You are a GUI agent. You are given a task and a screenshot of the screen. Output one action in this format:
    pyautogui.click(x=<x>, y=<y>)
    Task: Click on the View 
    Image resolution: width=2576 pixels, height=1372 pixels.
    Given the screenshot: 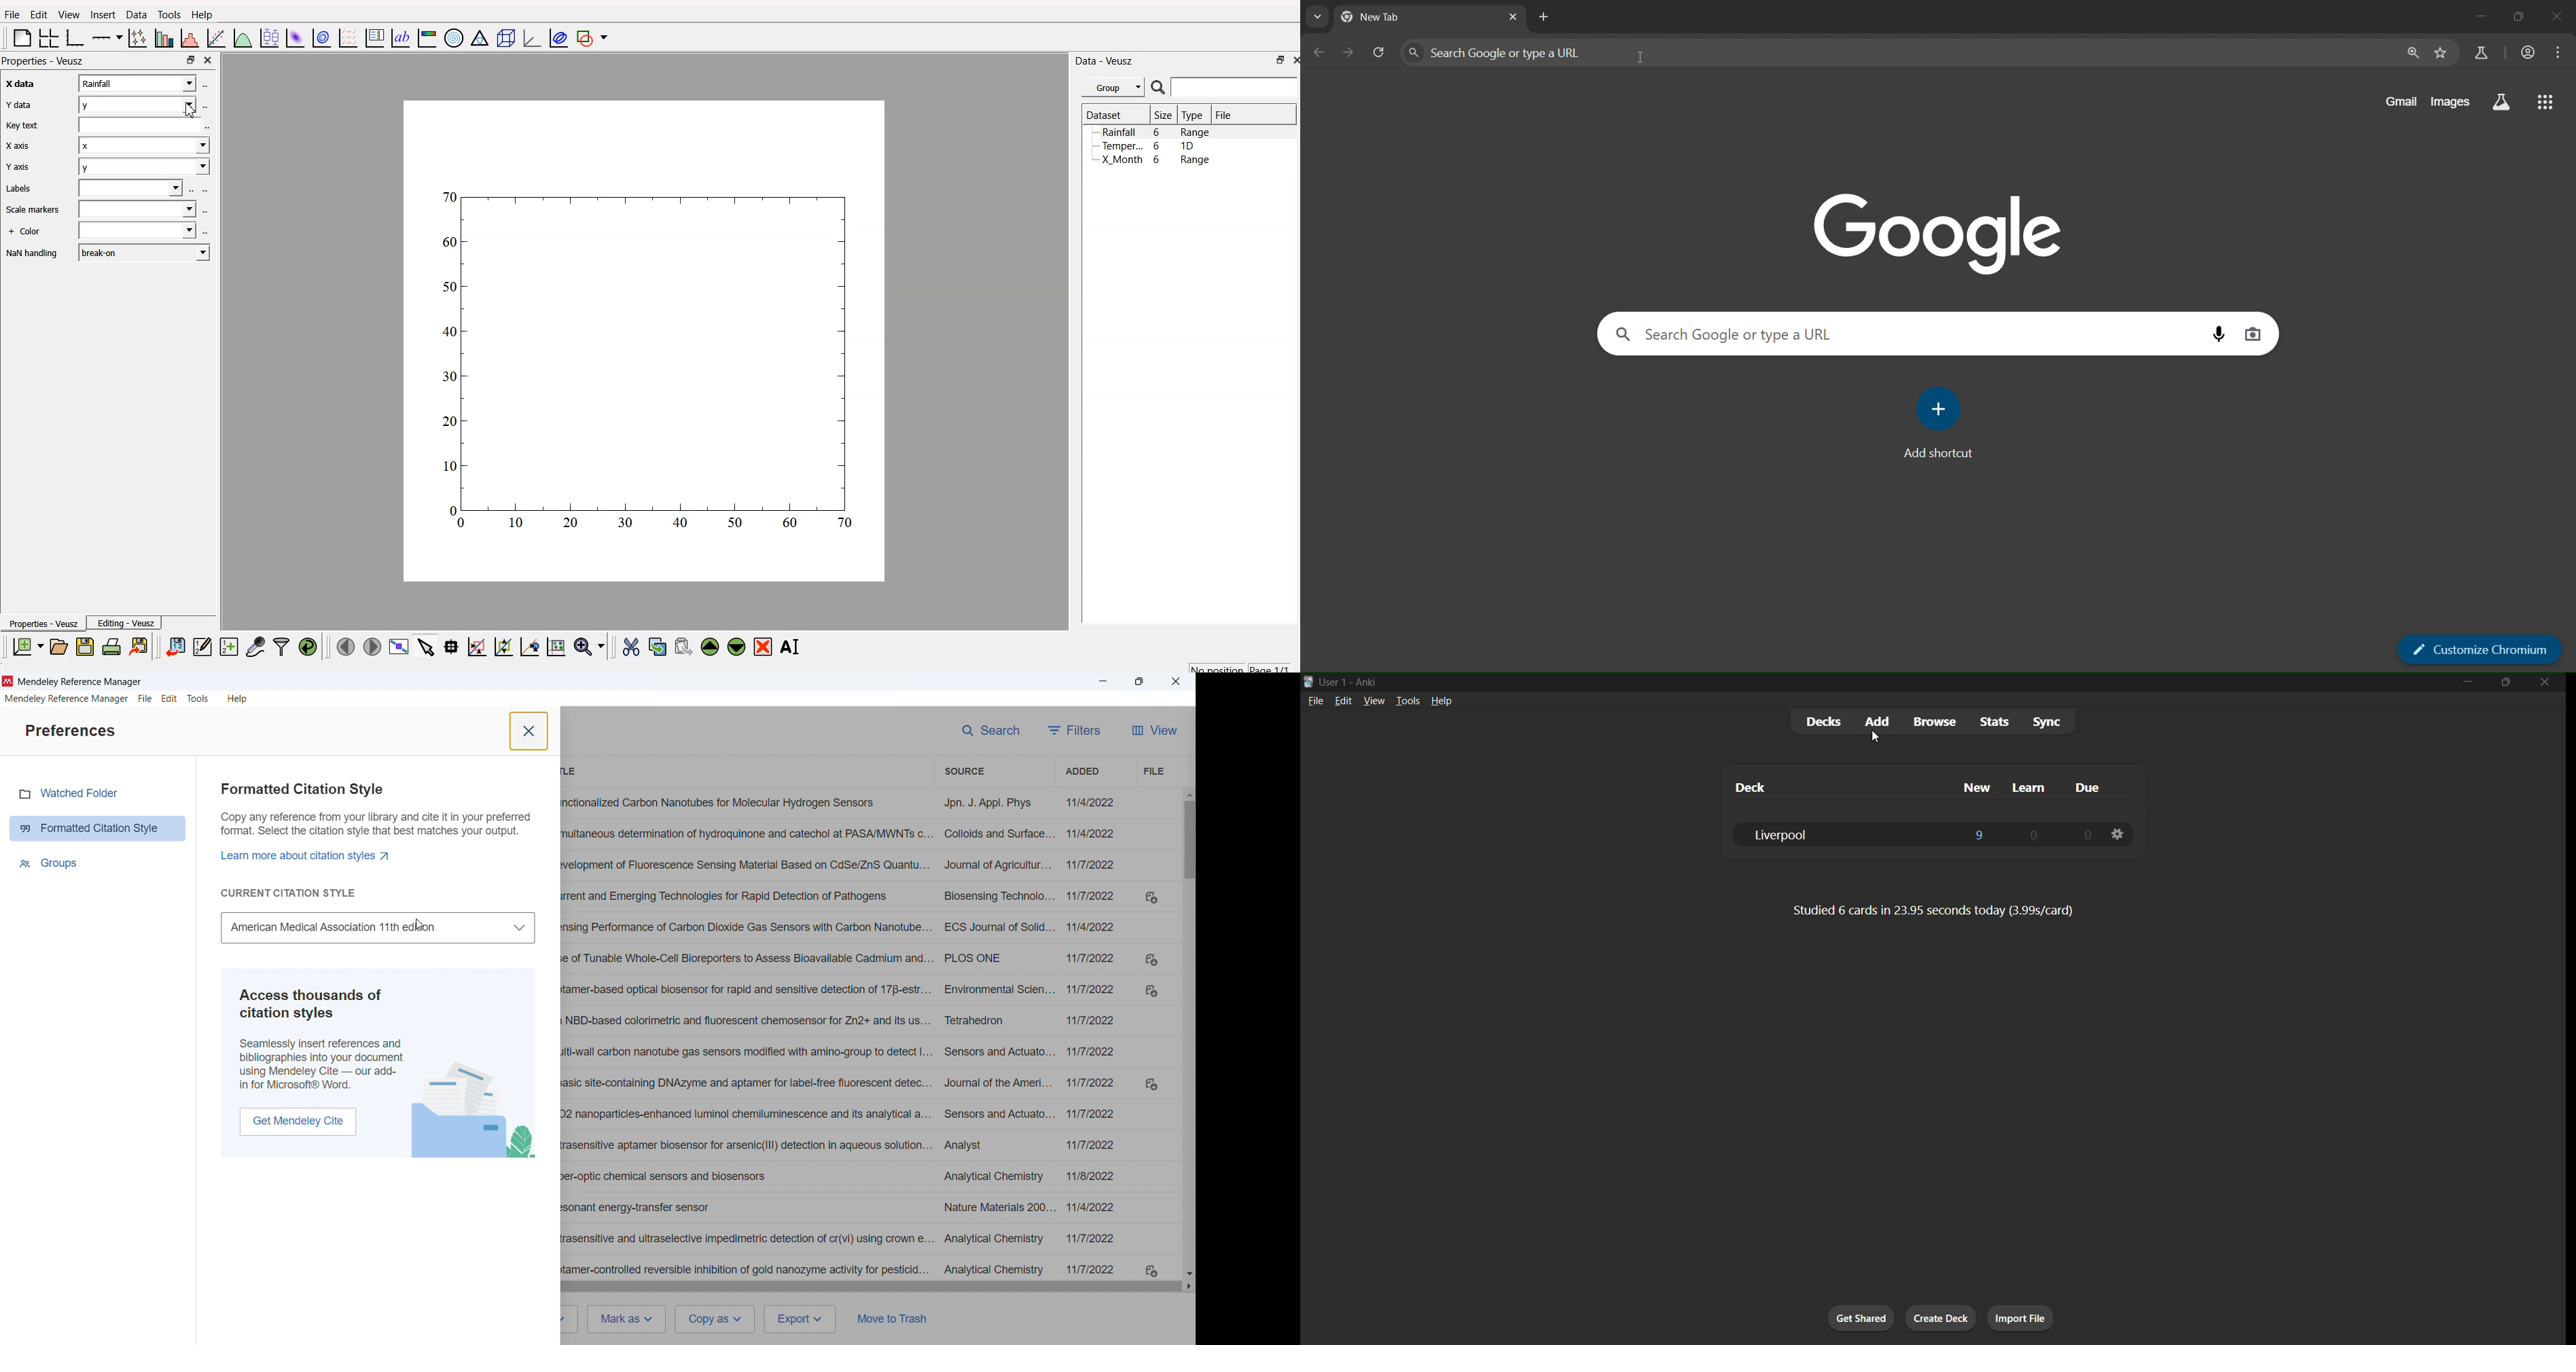 What is the action you would take?
    pyautogui.click(x=1156, y=730)
    